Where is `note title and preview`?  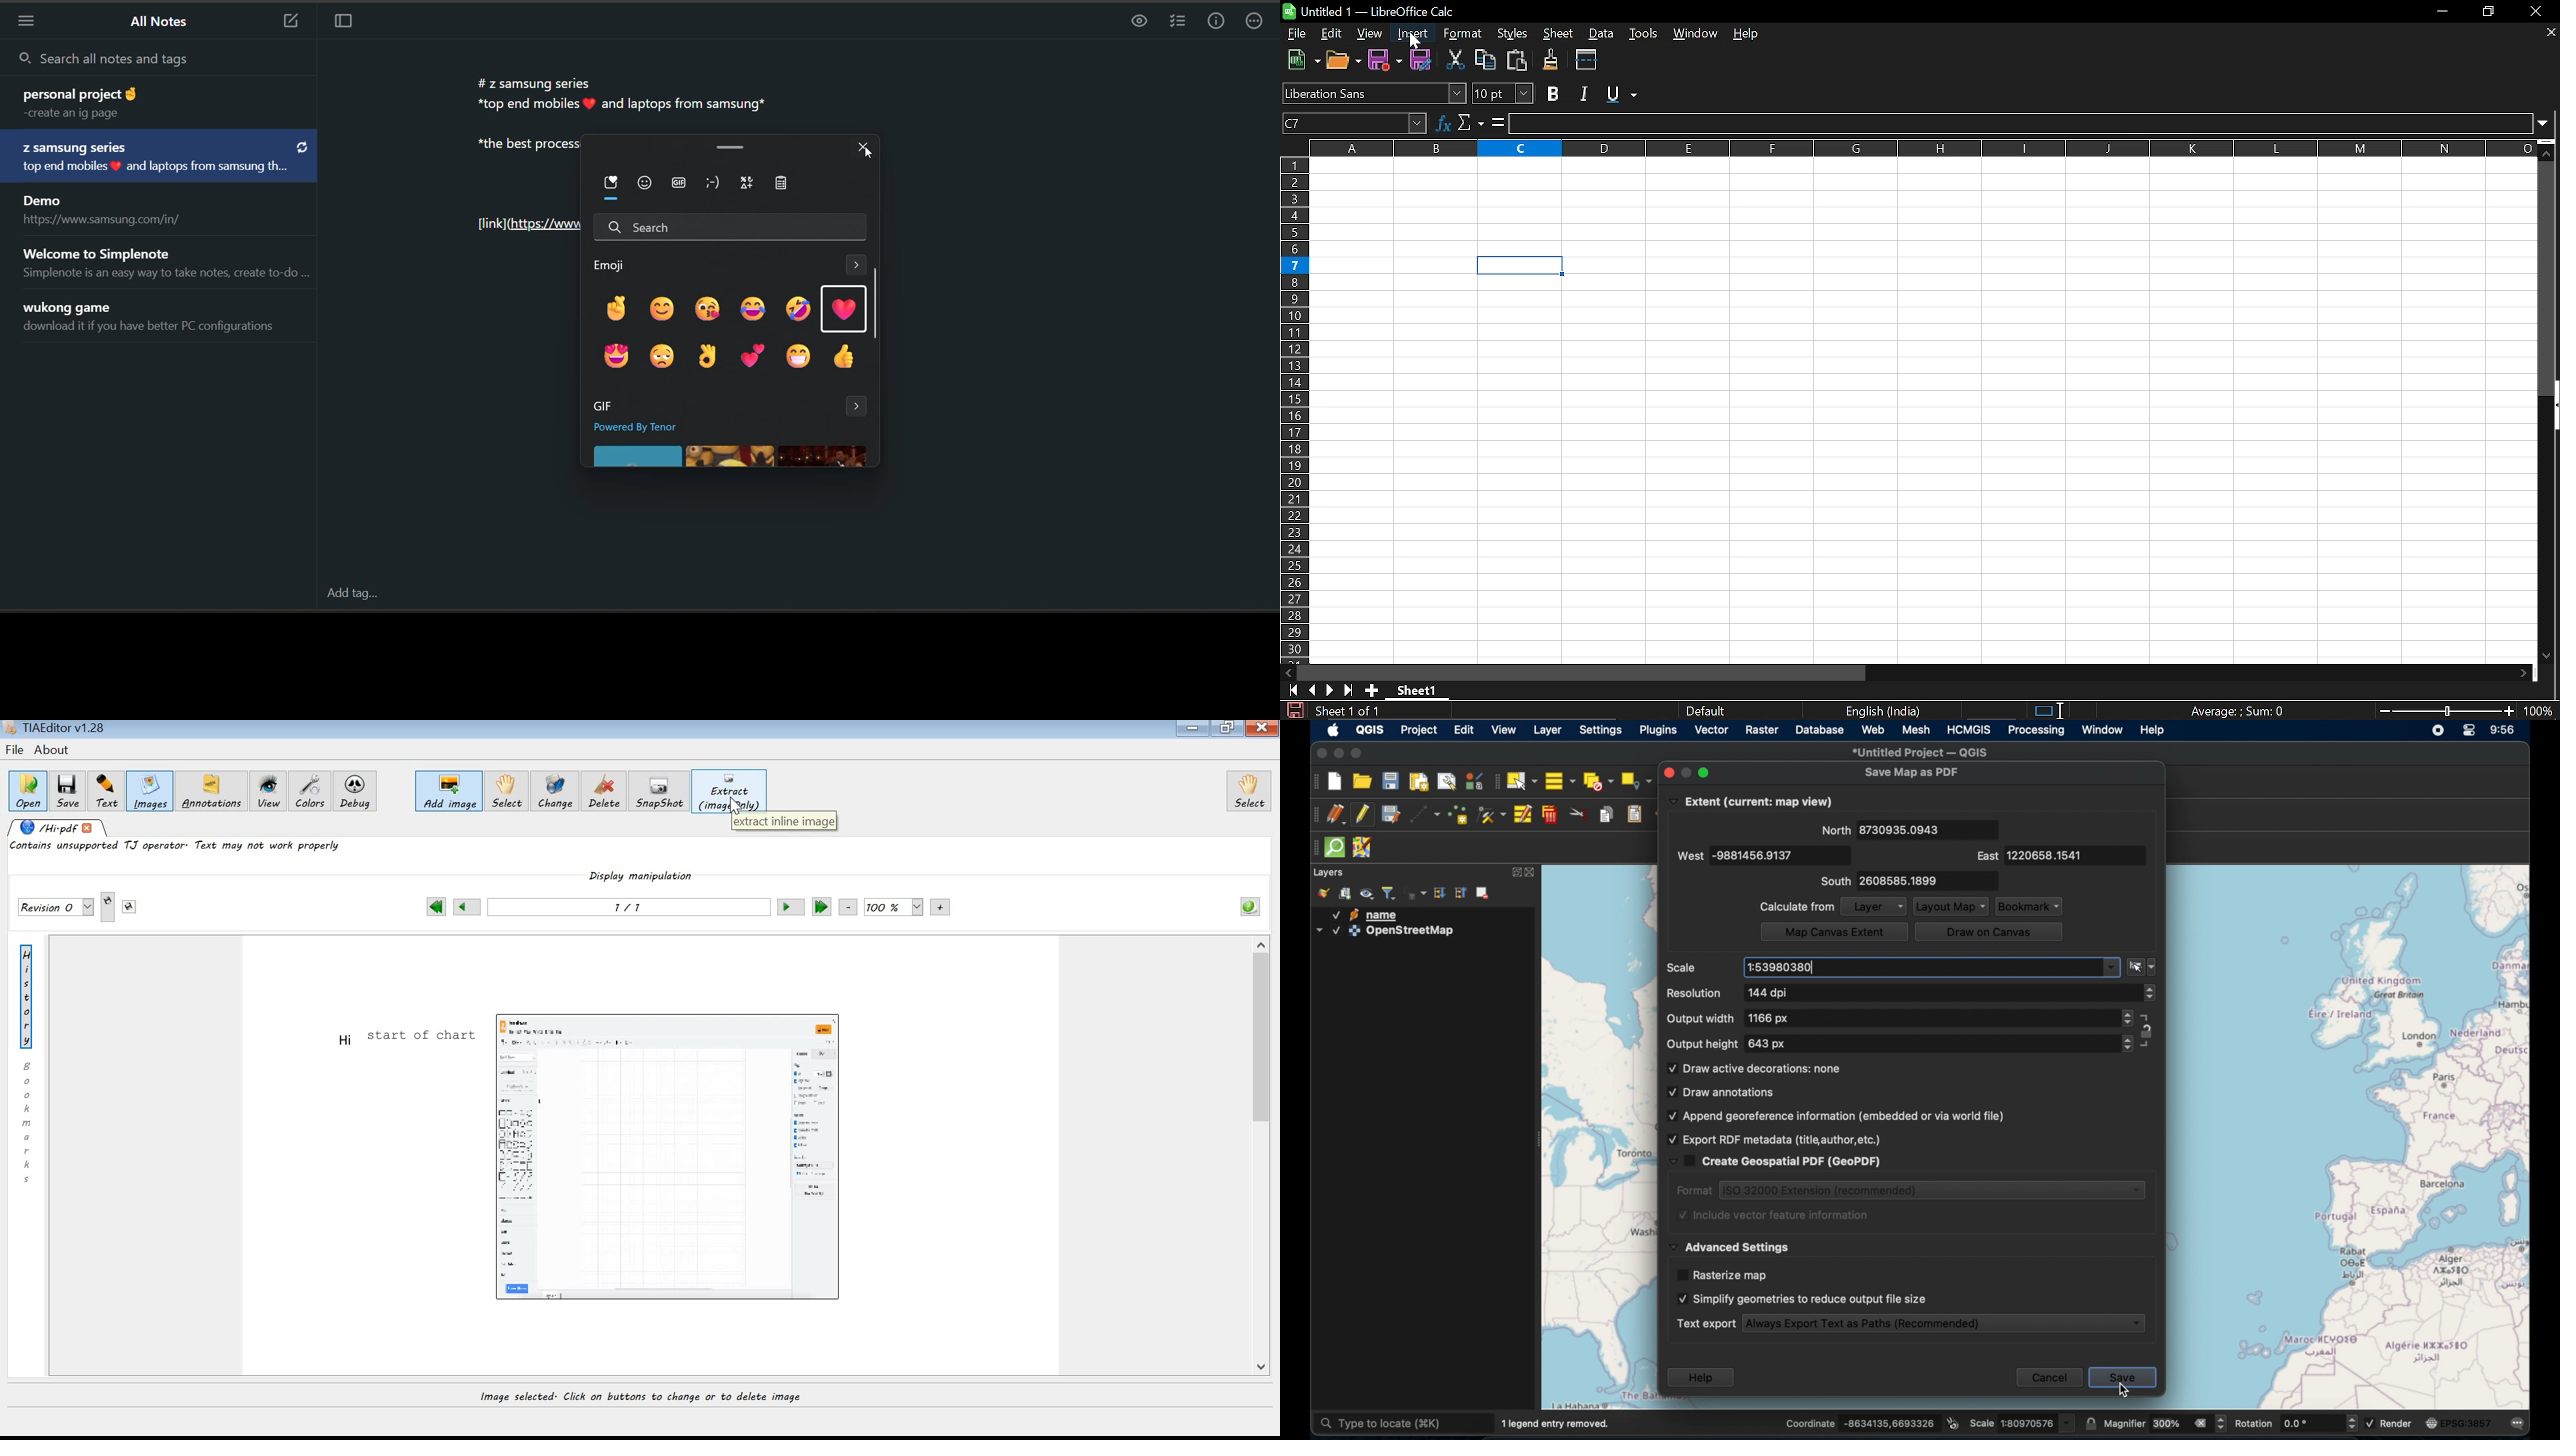
note title and preview is located at coordinates (144, 102).